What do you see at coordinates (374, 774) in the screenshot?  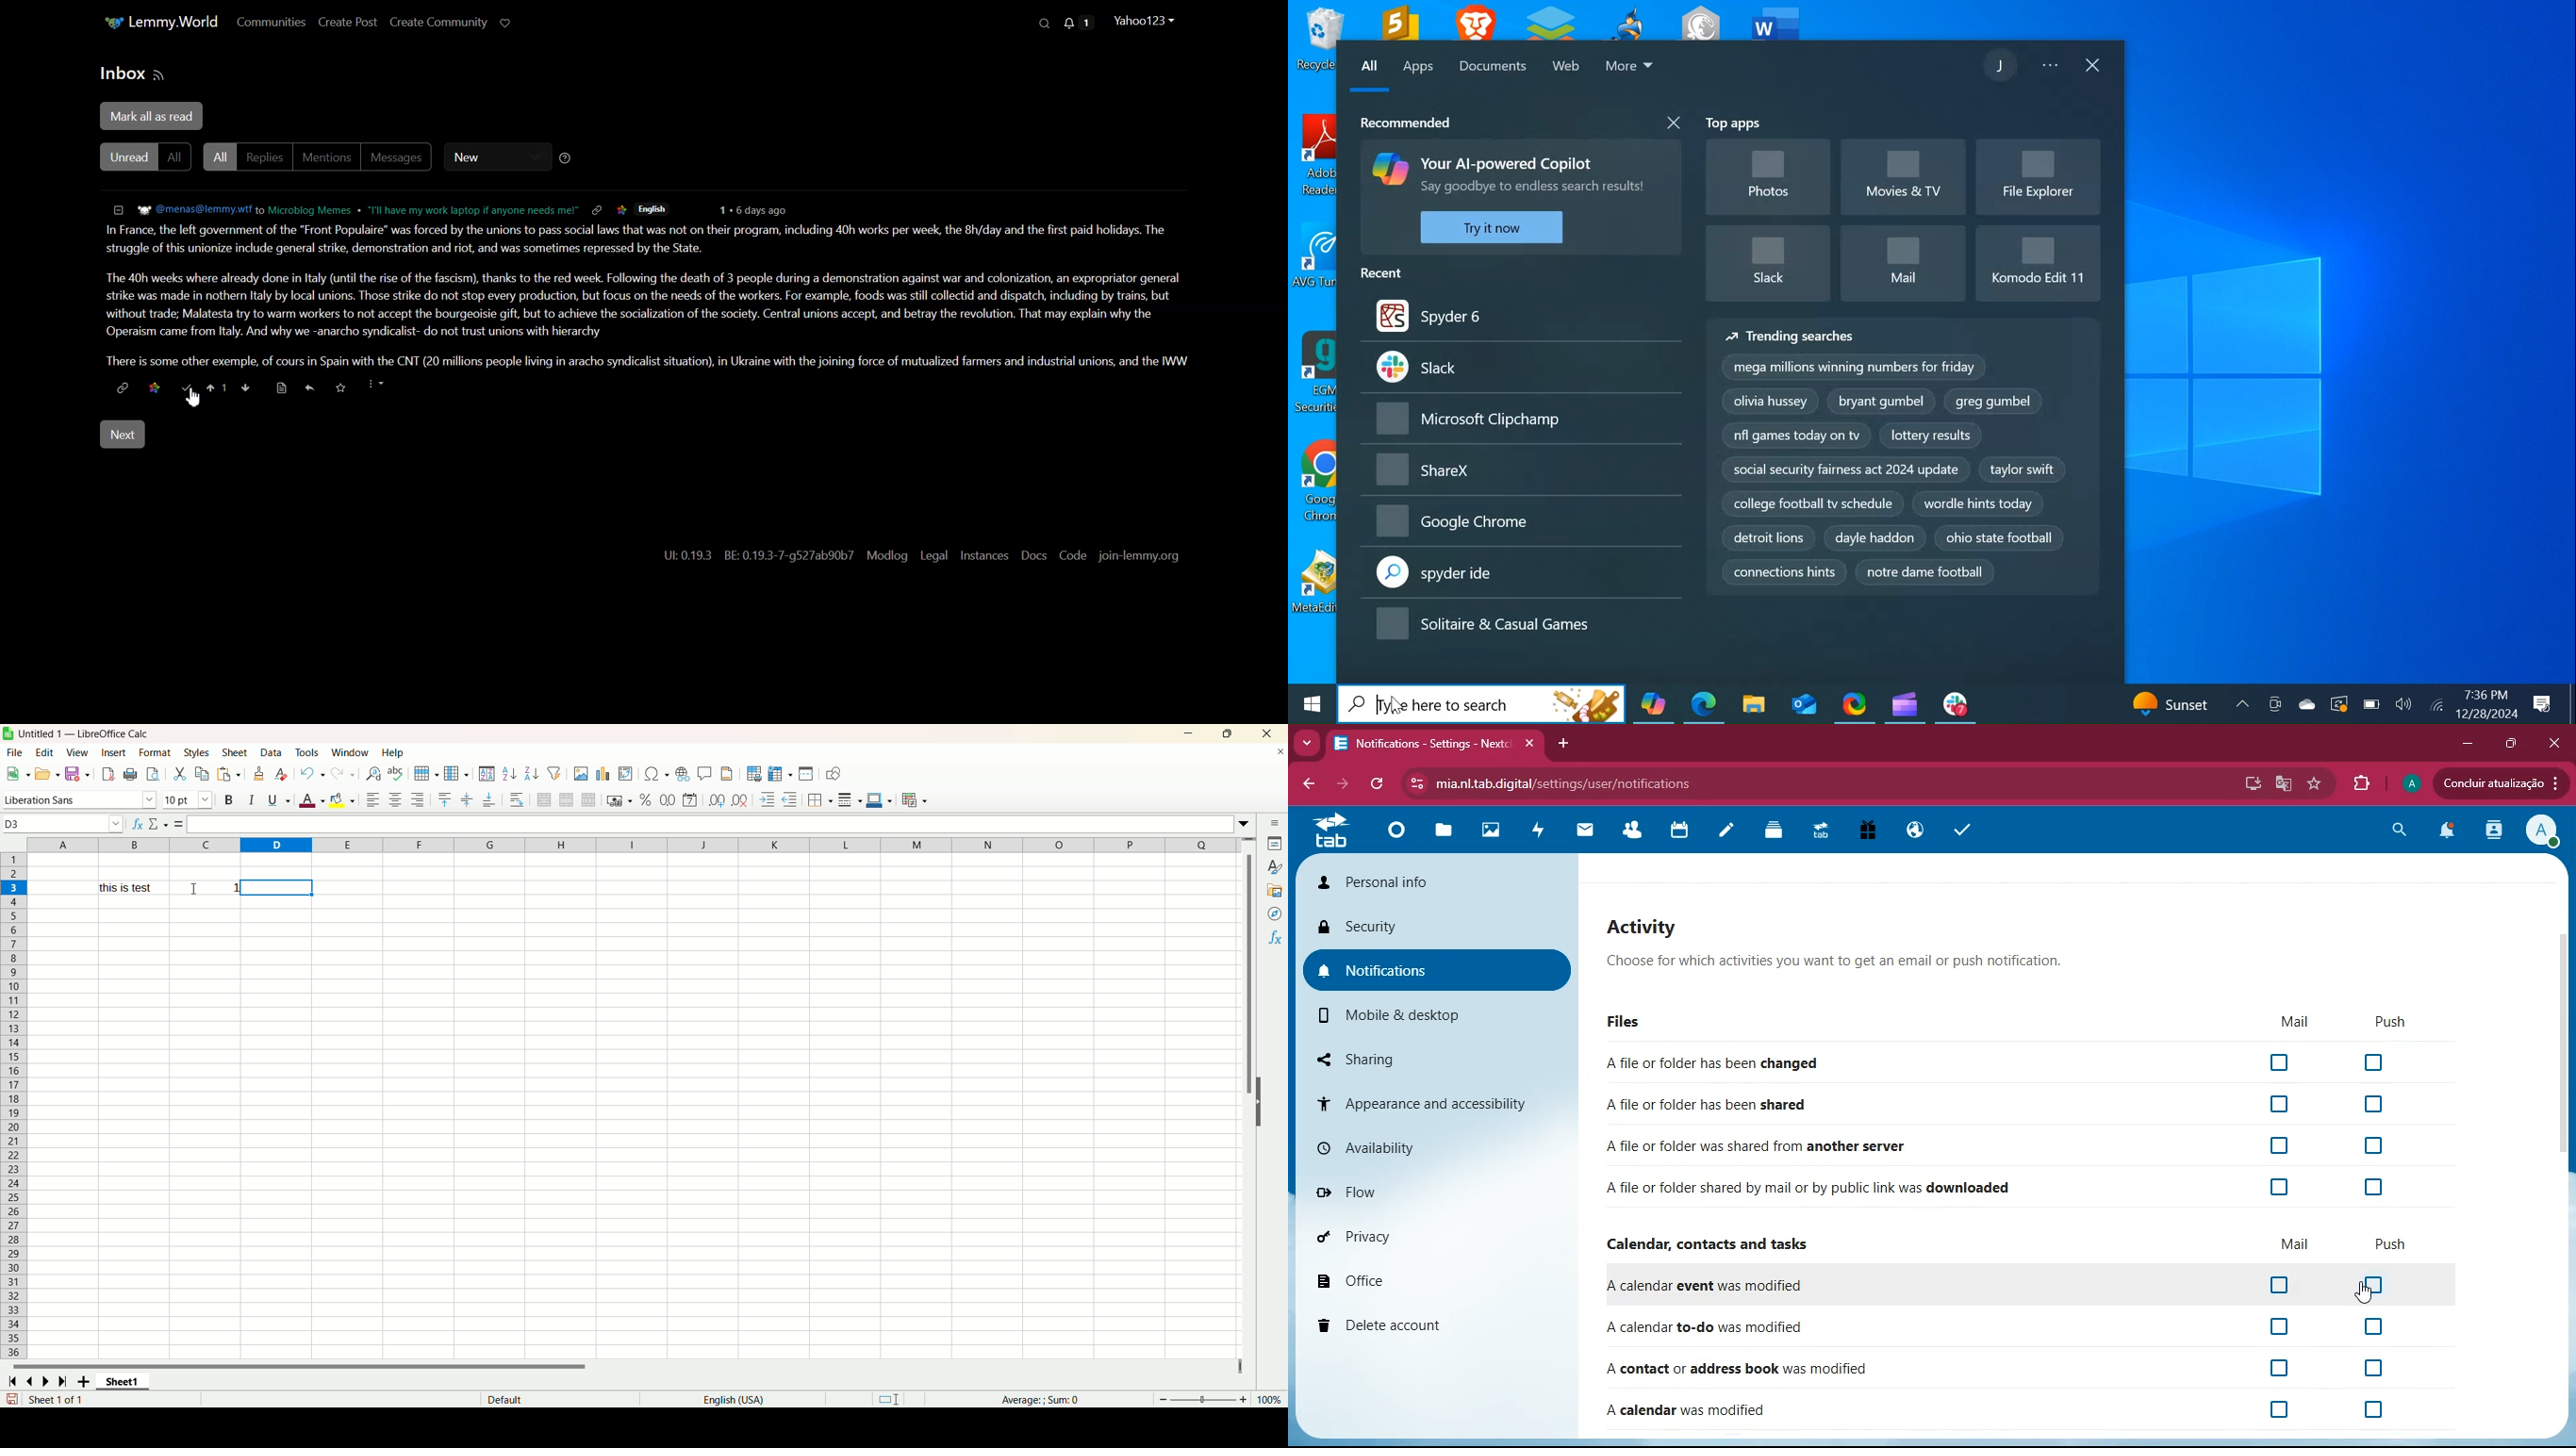 I see `find and replace` at bounding box center [374, 774].